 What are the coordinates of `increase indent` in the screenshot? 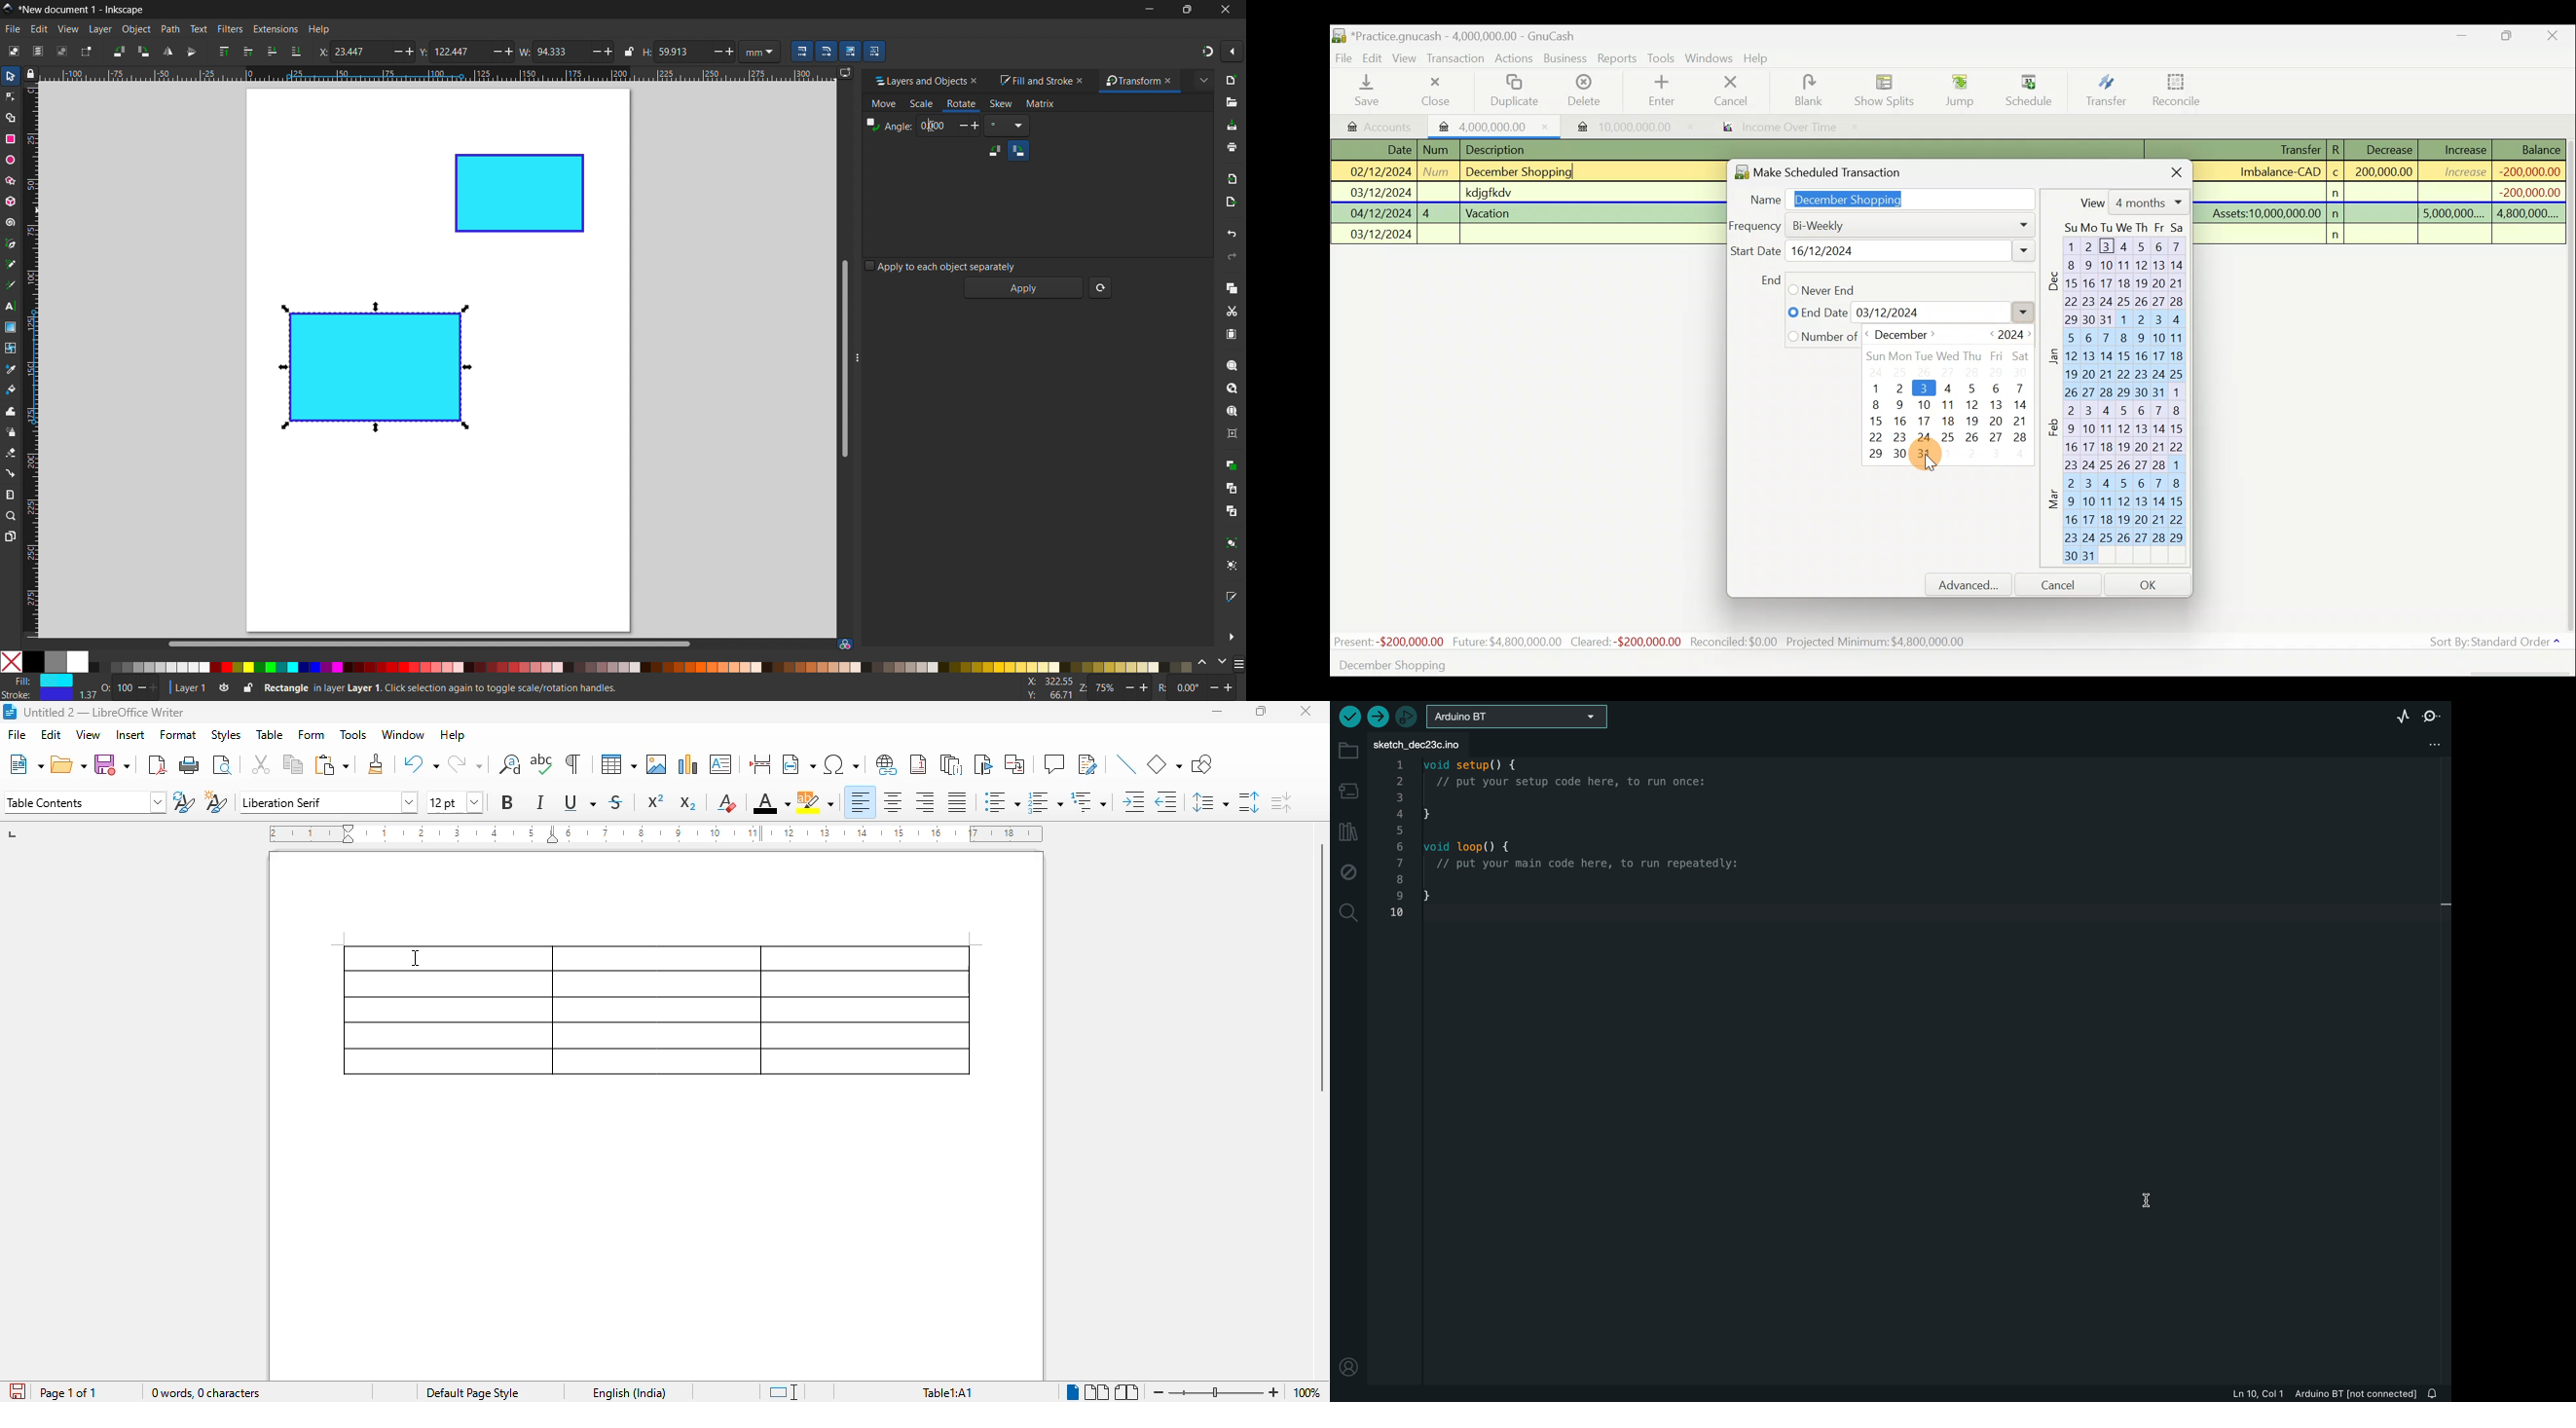 It's located at (1133, 801).